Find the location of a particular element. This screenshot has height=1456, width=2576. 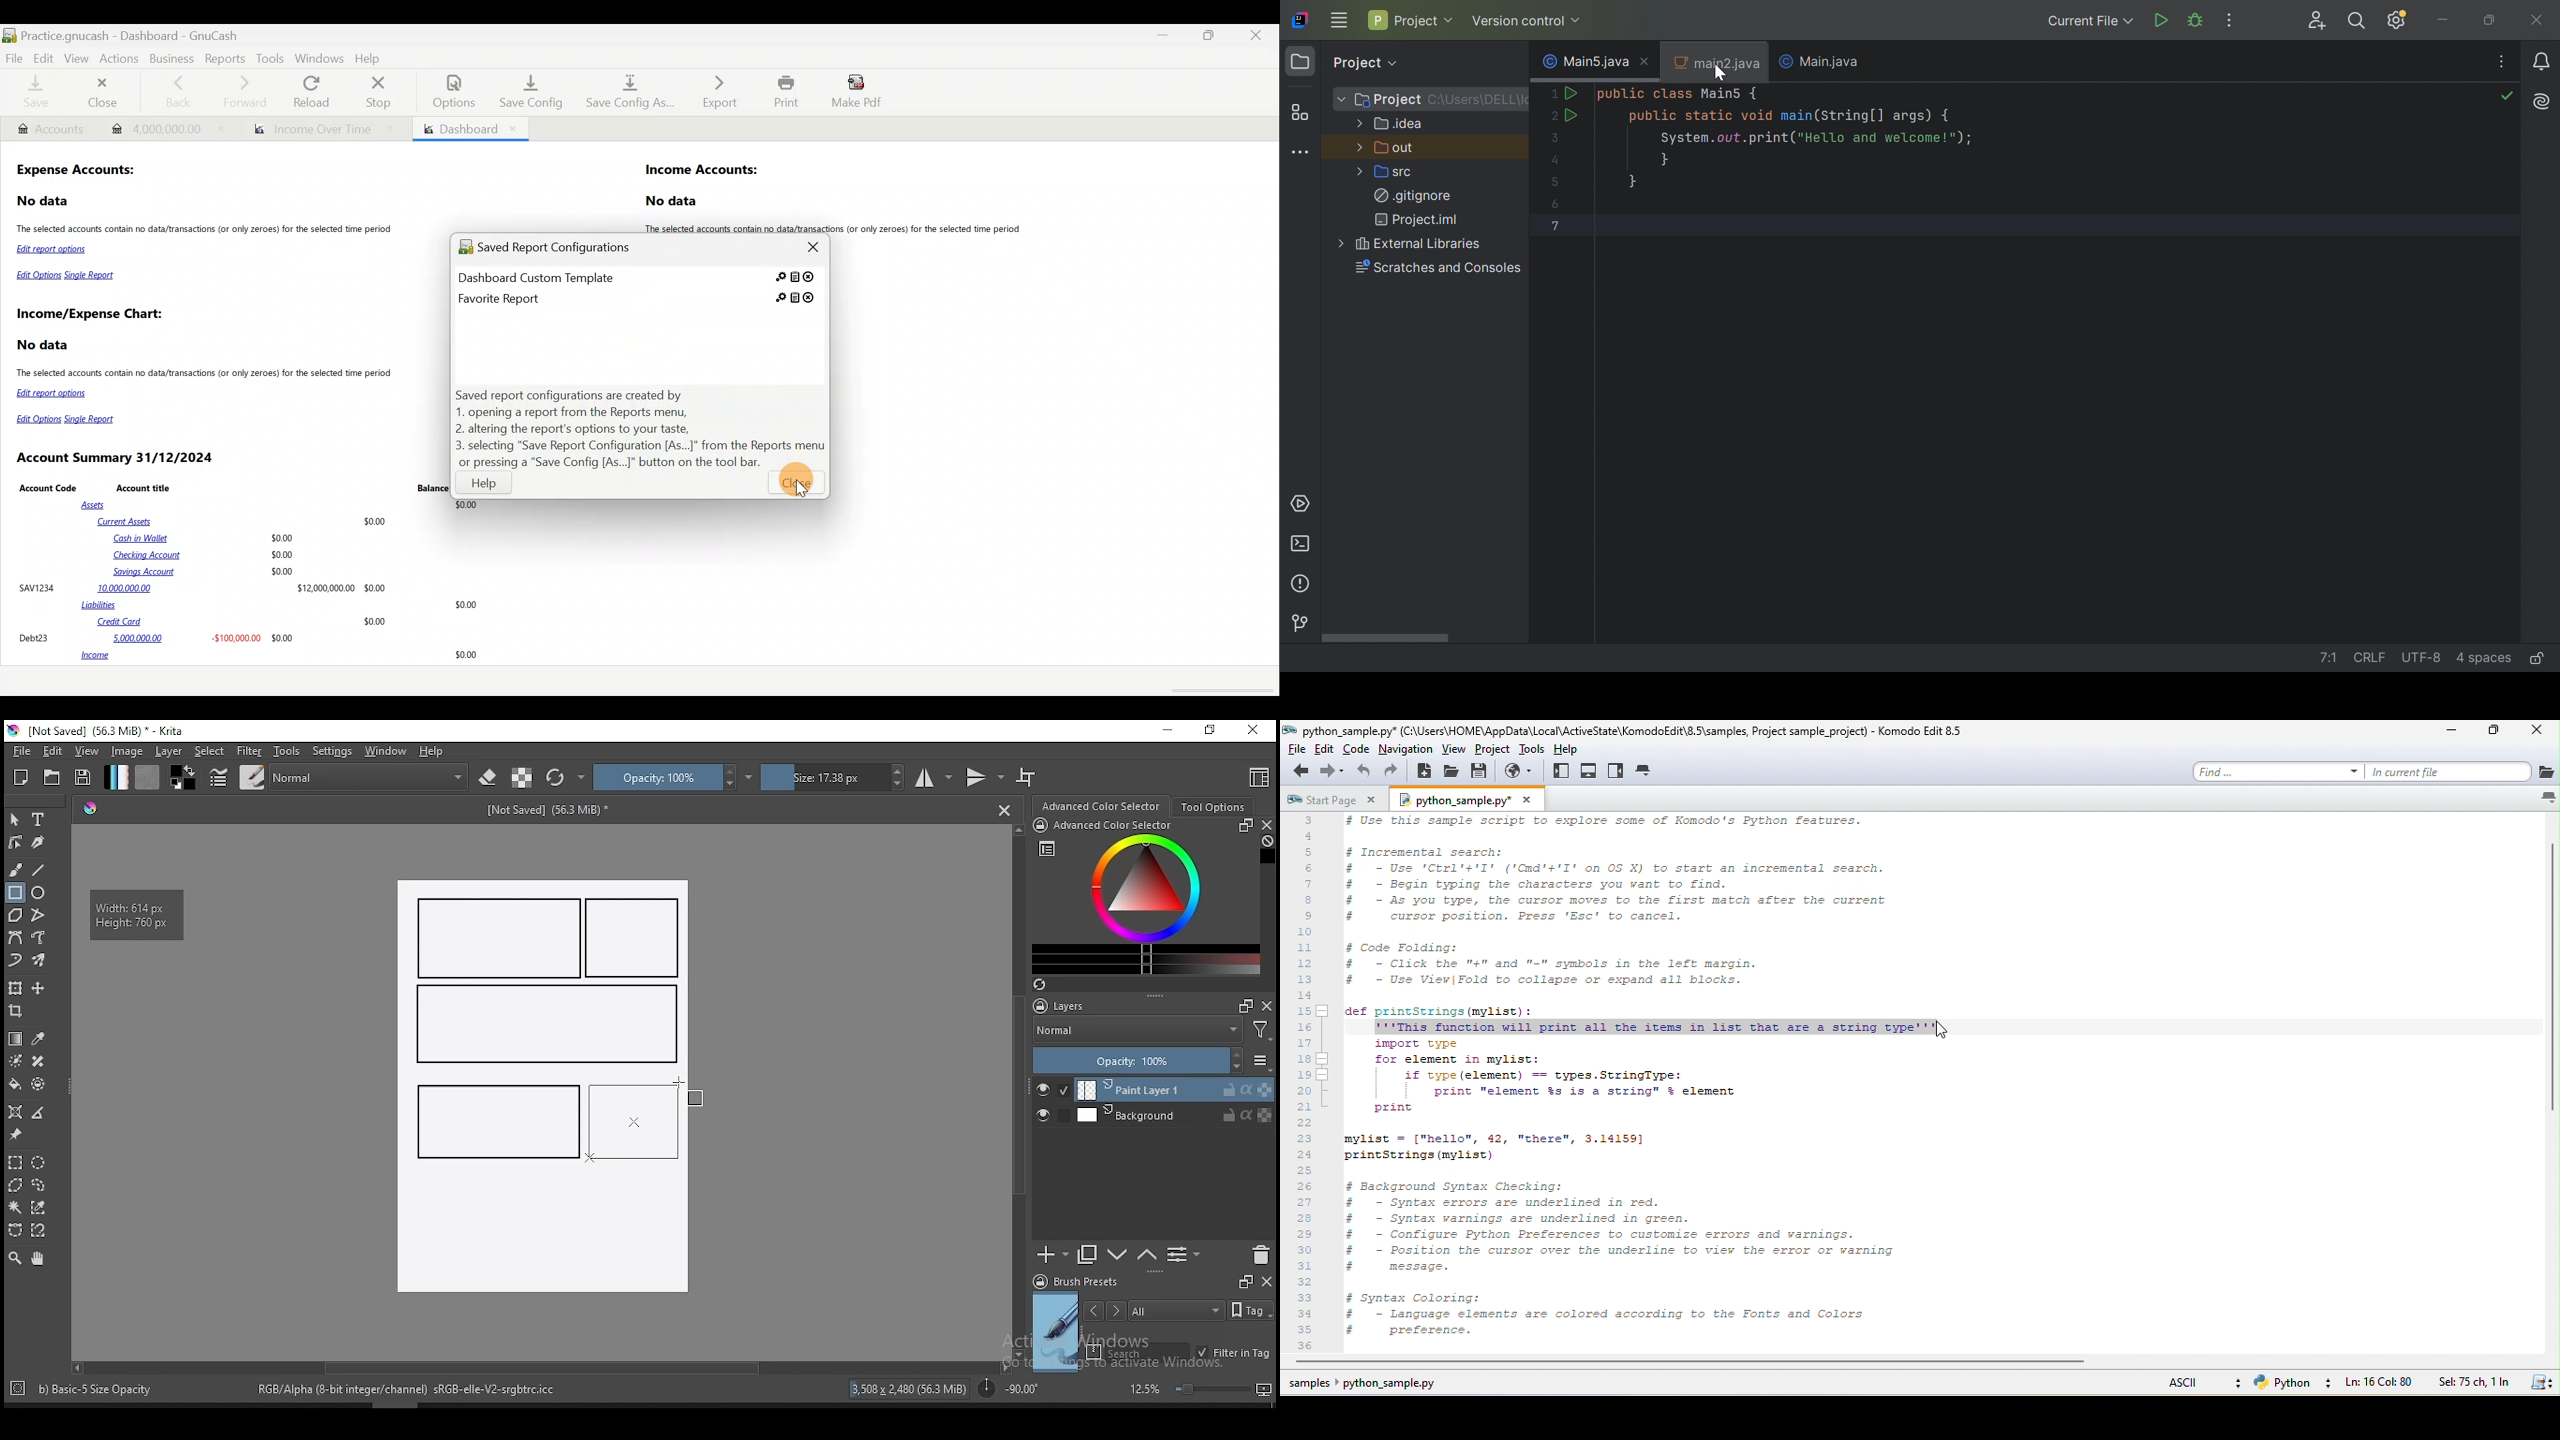

filter is located at coordinates (248, 751).